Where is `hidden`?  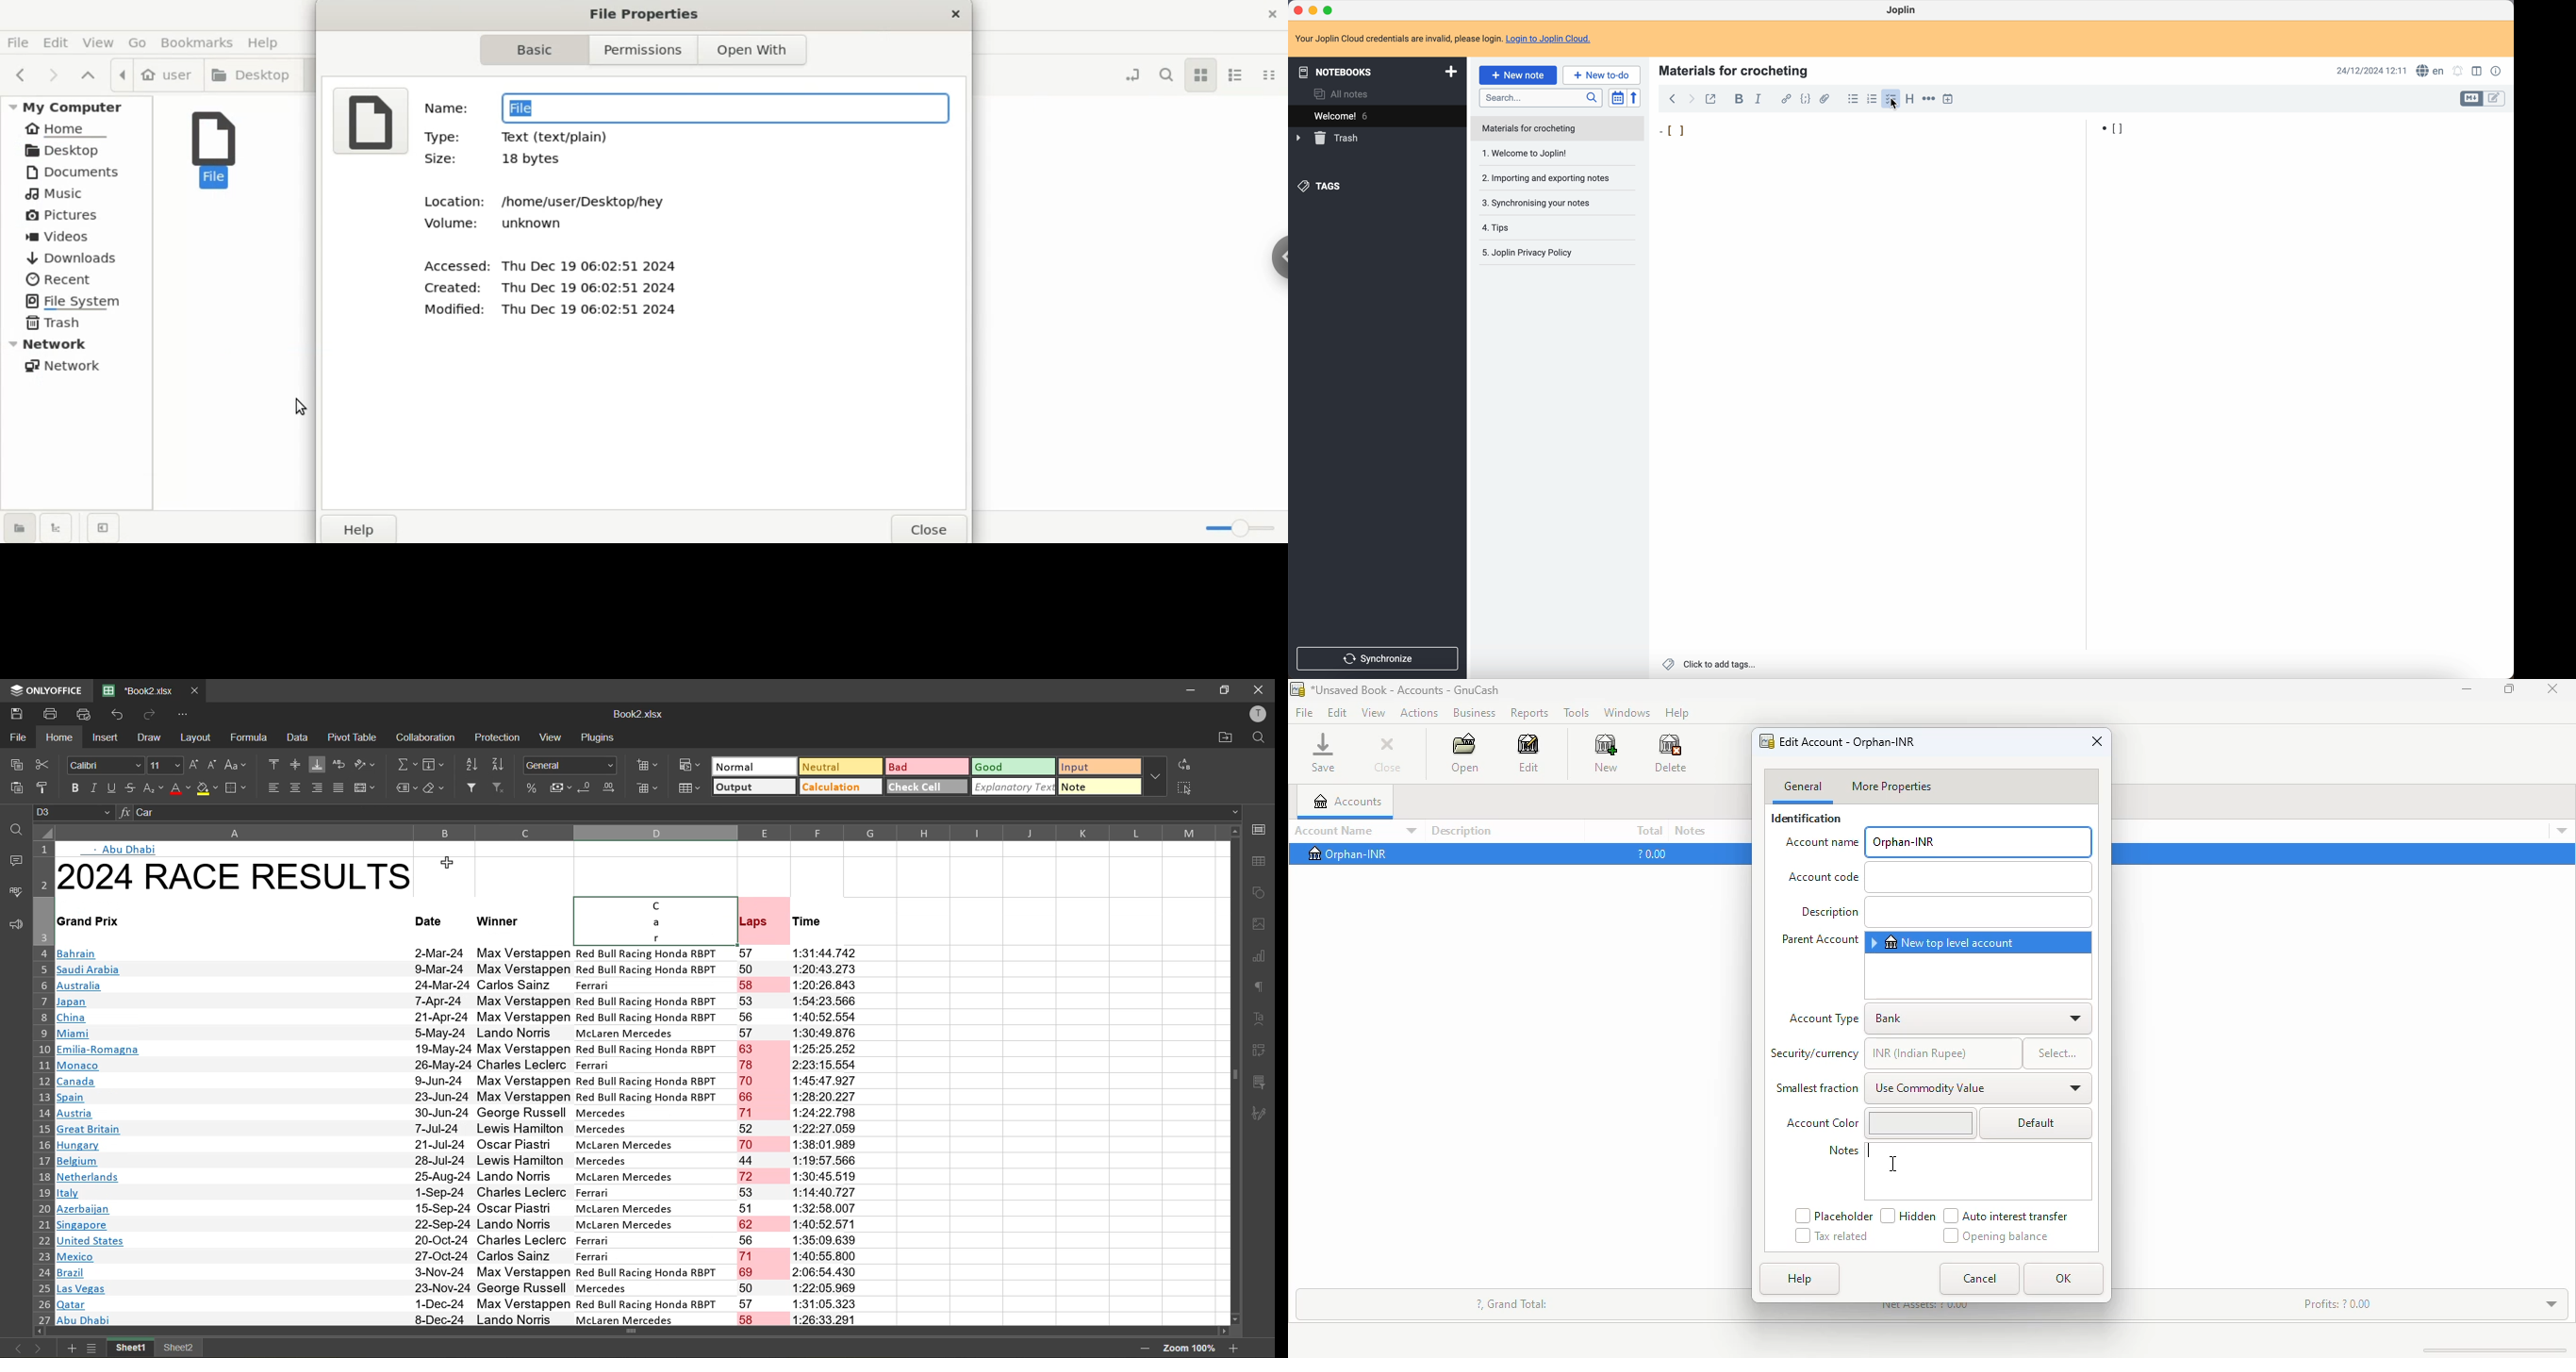 hidden is located at coordinates (1907, 1216).